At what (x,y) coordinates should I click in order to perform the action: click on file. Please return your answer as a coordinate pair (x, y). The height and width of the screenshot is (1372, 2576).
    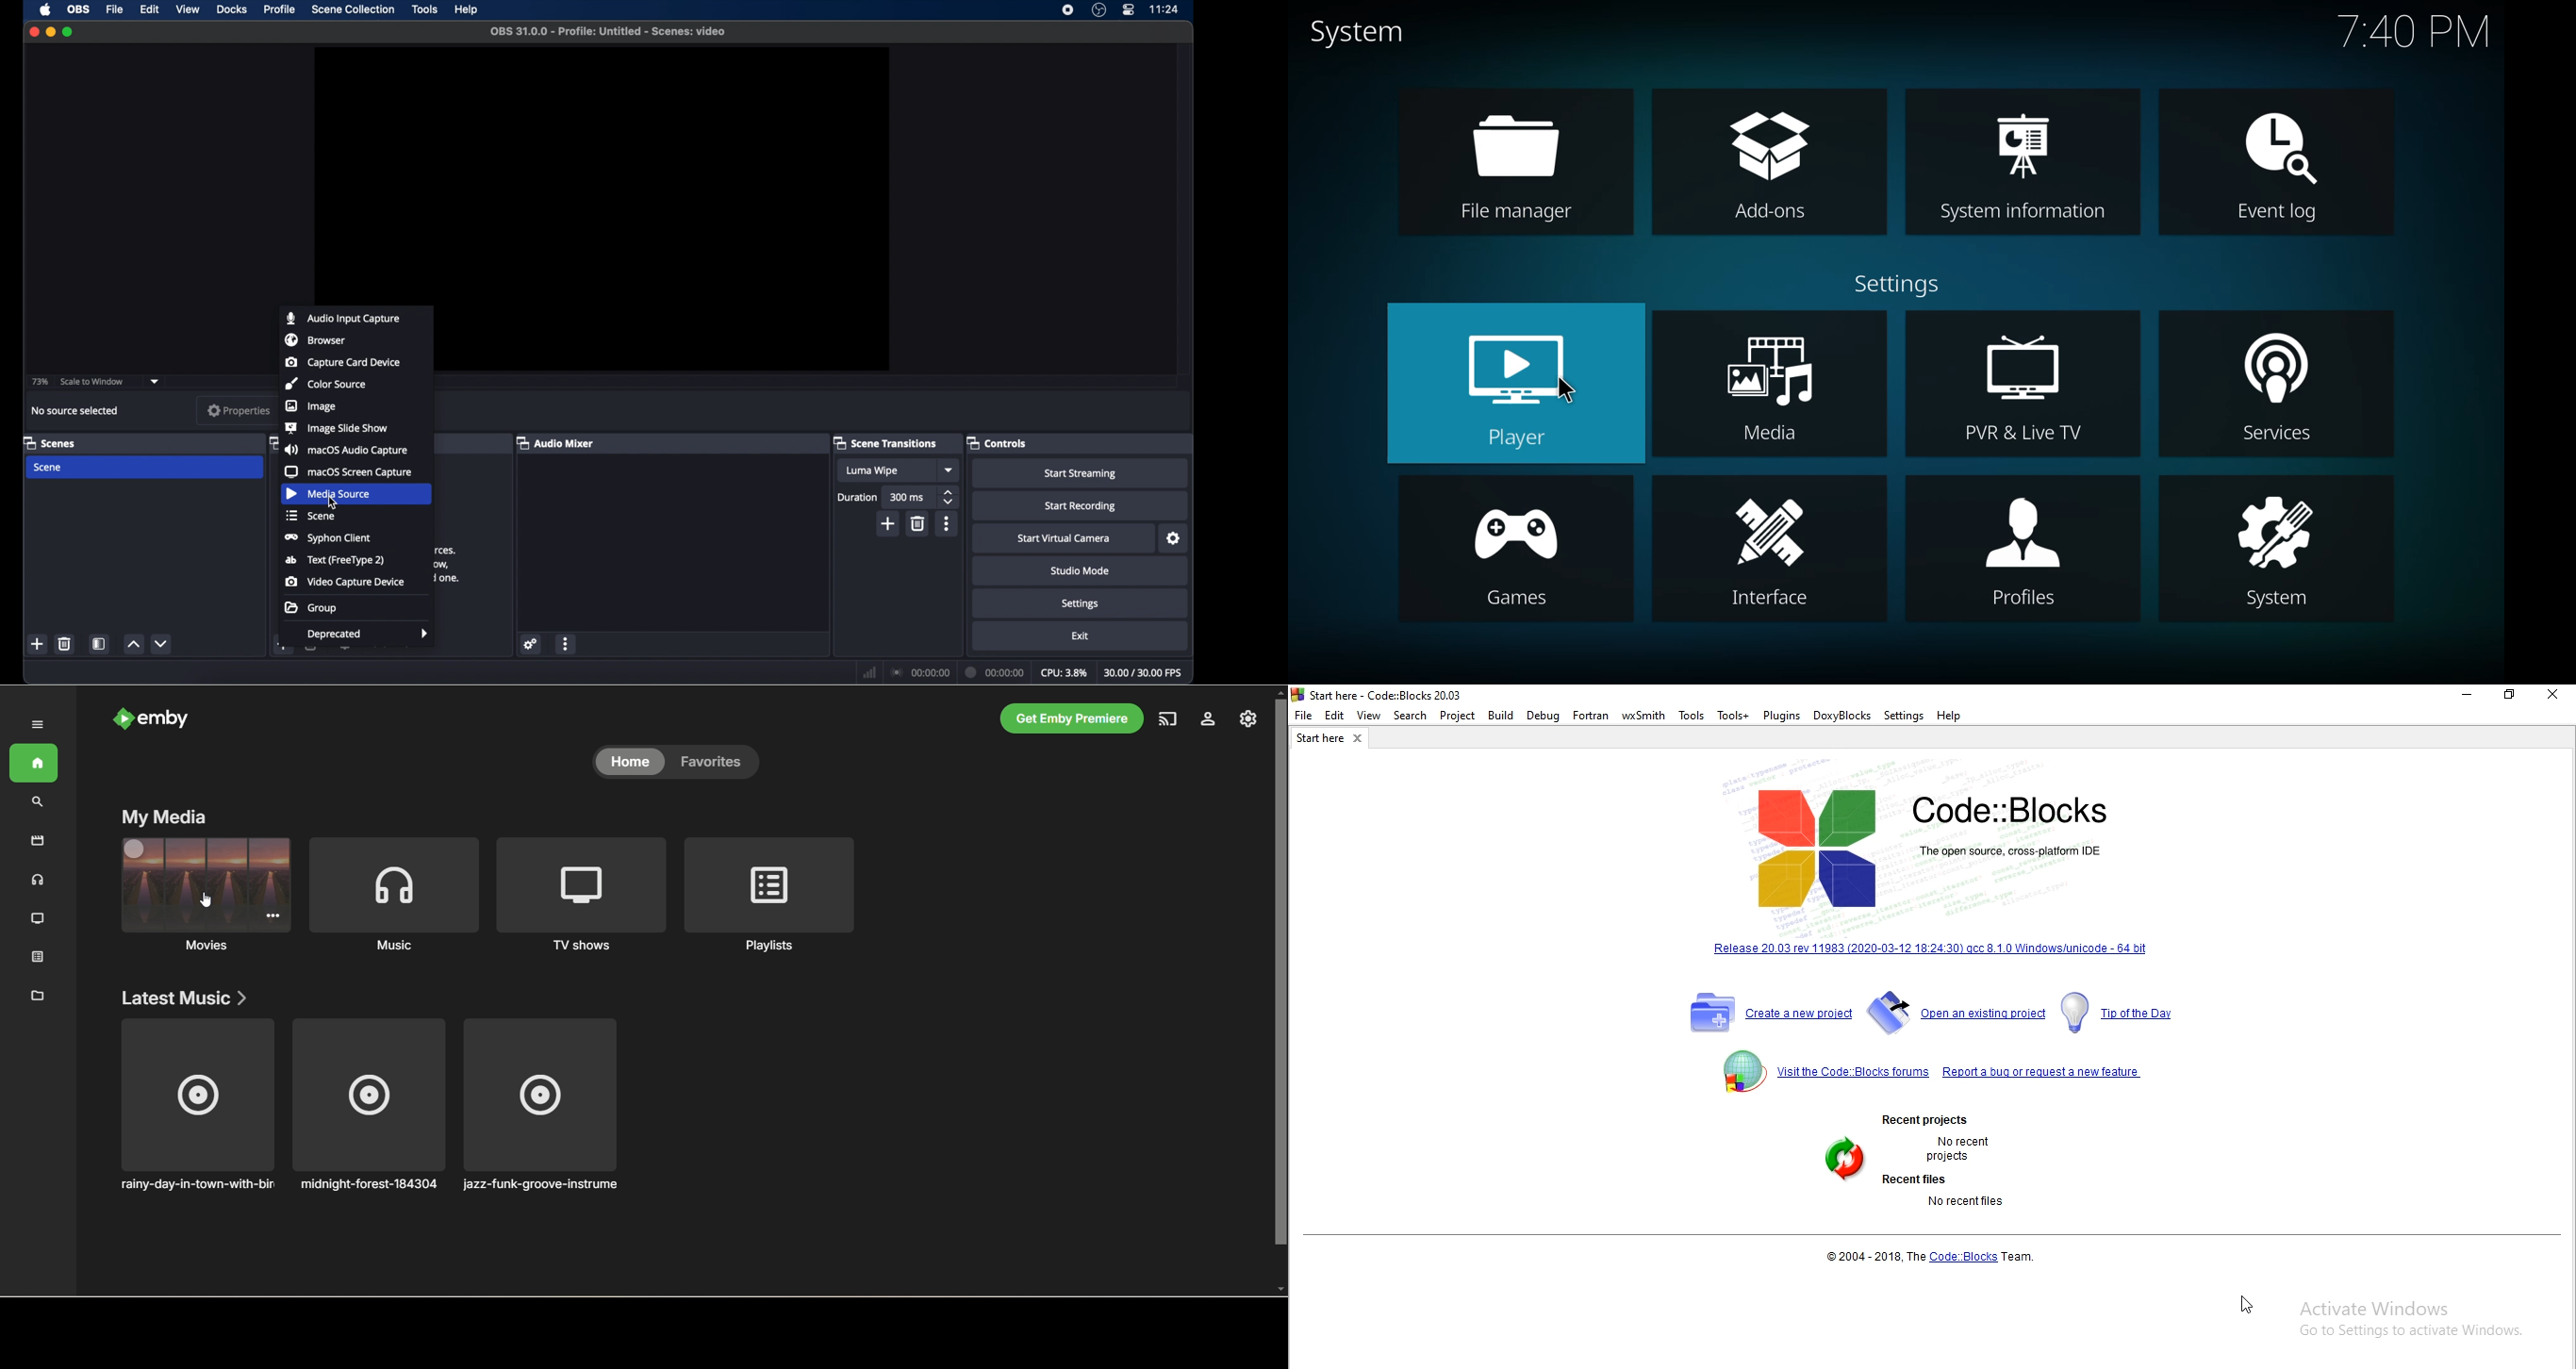
    Looking at the image, I should click on (1302, 714).